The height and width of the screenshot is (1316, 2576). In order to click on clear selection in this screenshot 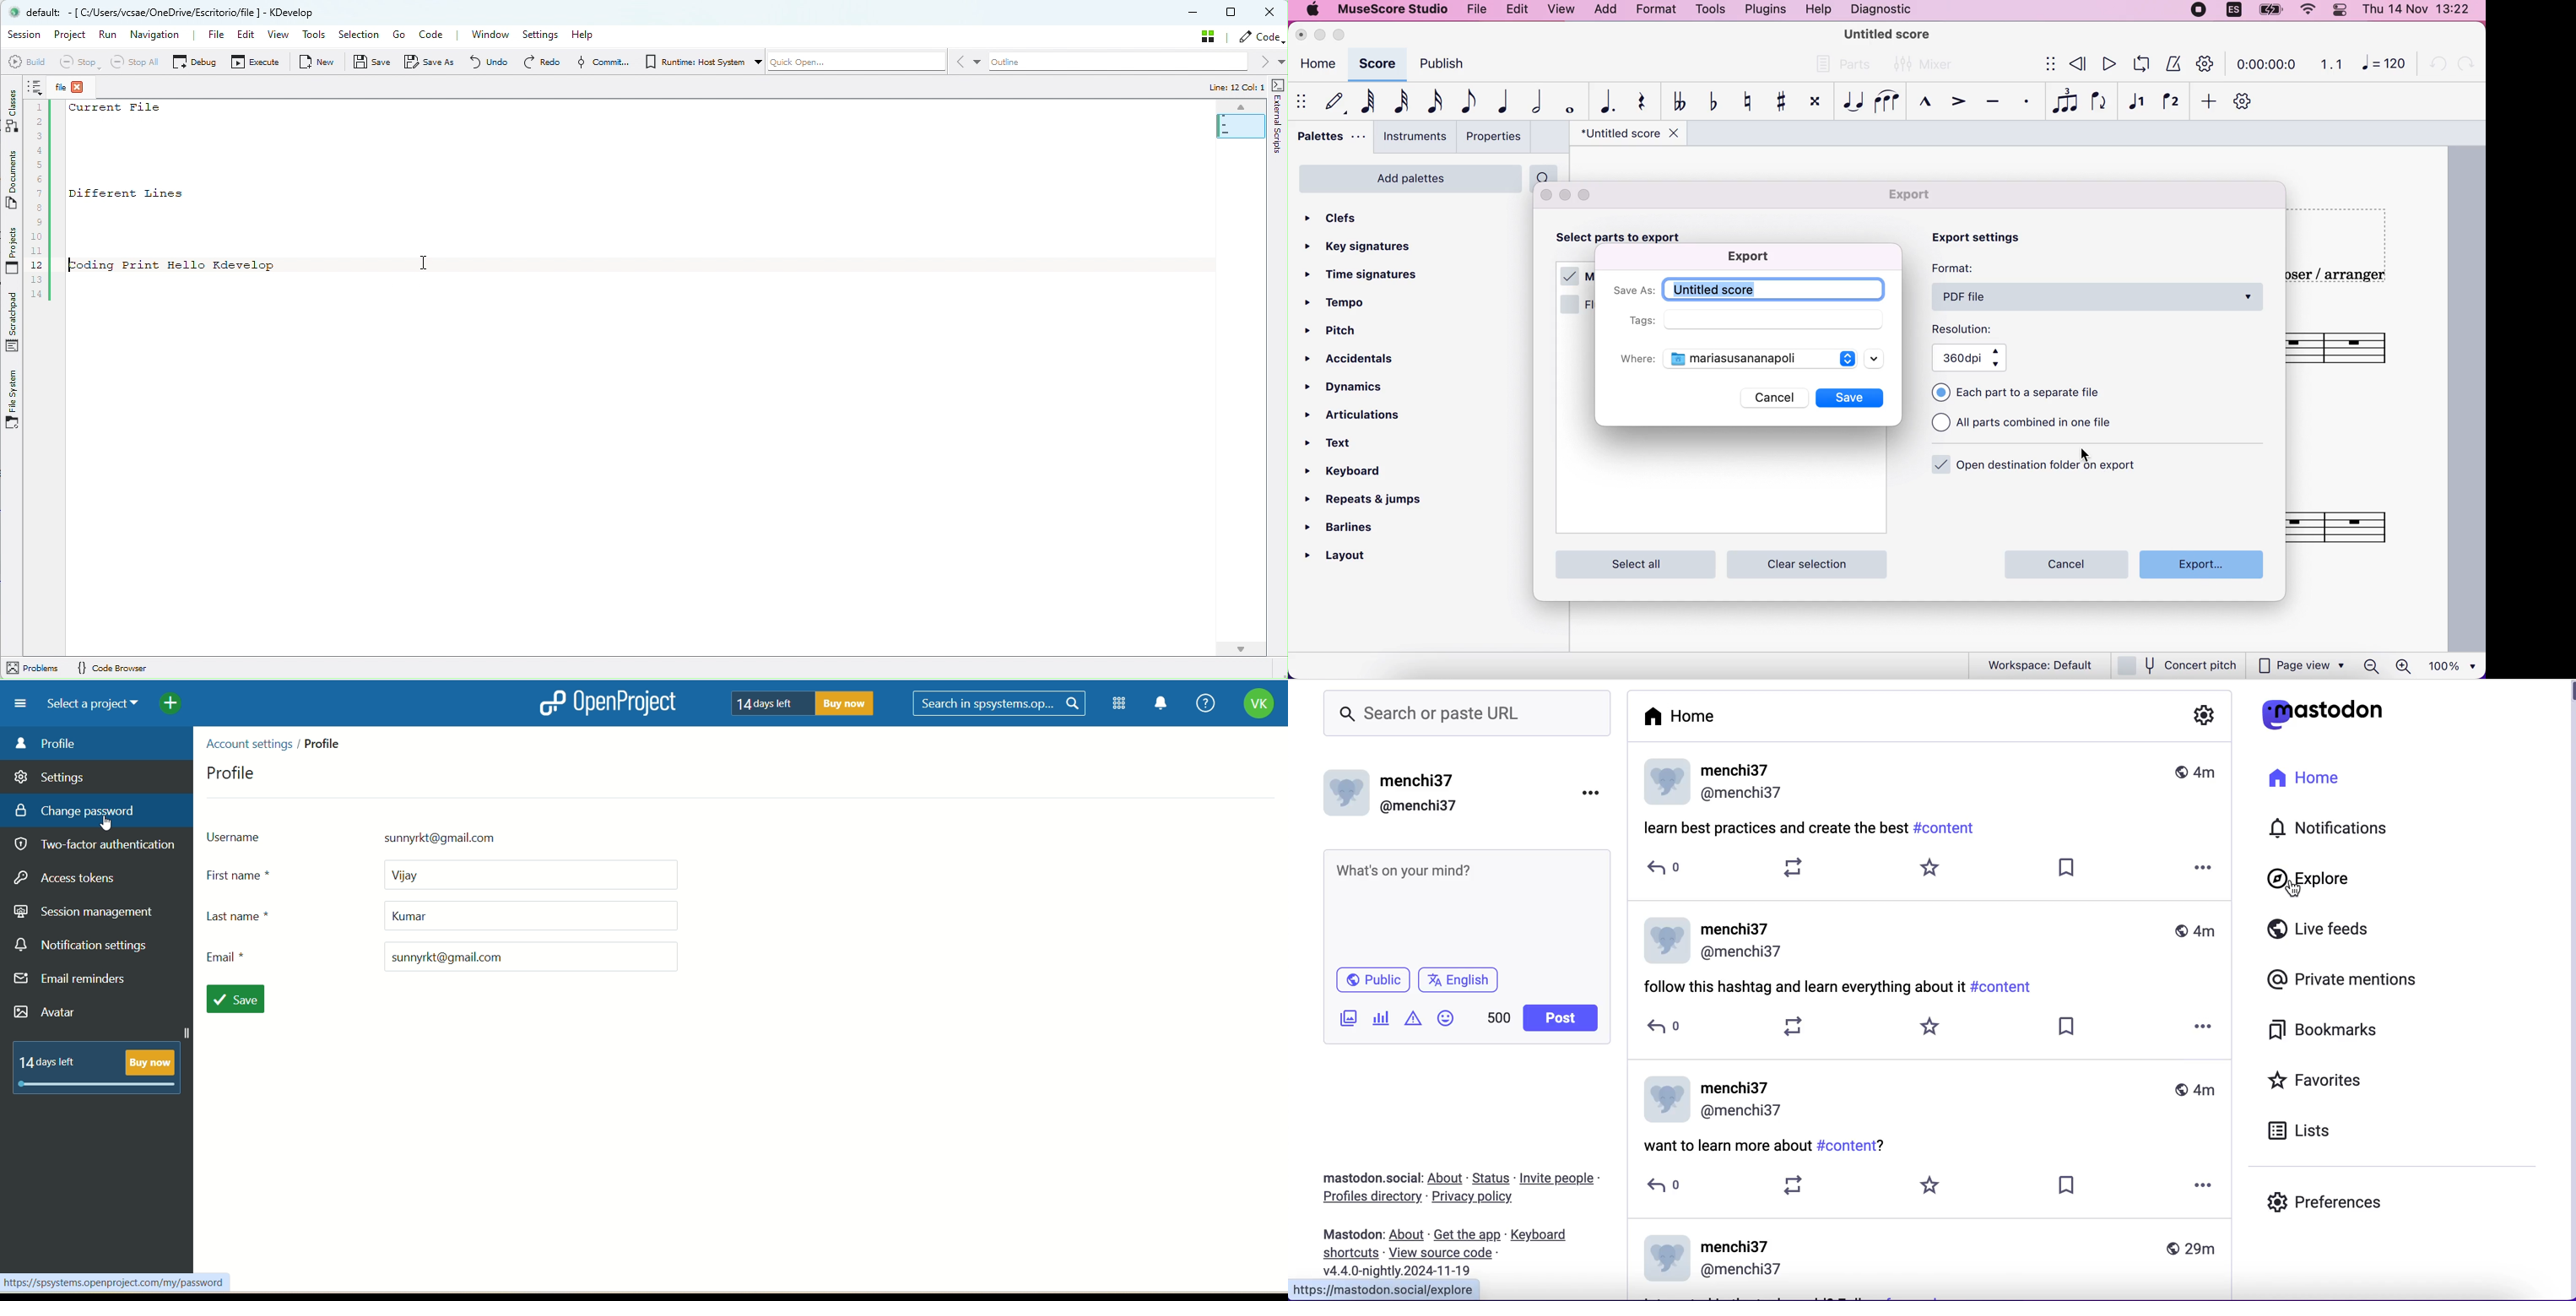, I will do `click(1814, 564)`.